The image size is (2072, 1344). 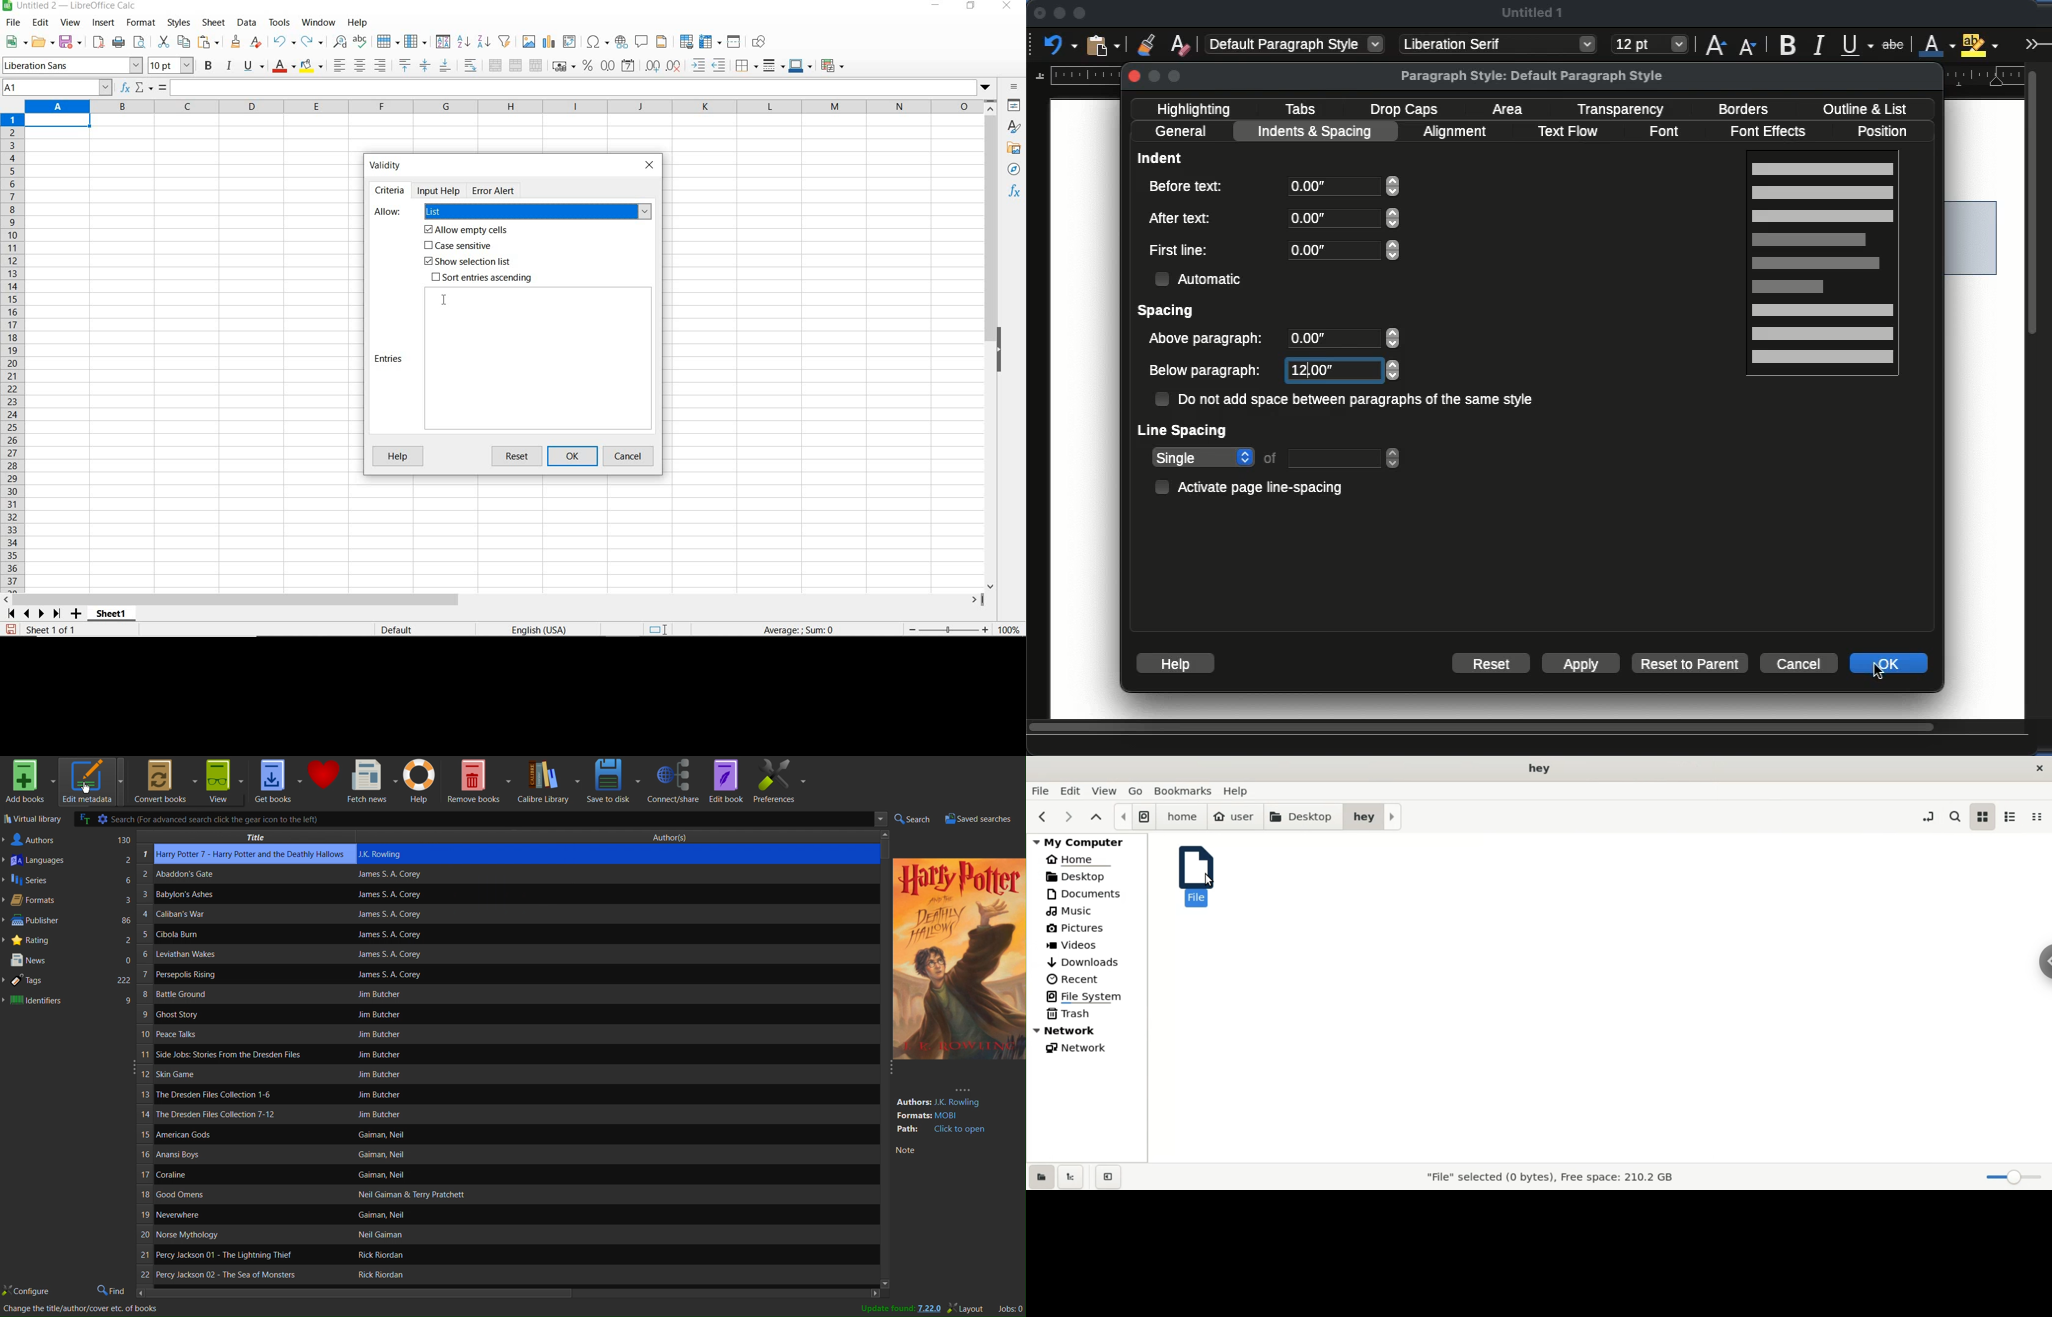 I want to click on Liberation serif - font, so click(x=1499, y=44).